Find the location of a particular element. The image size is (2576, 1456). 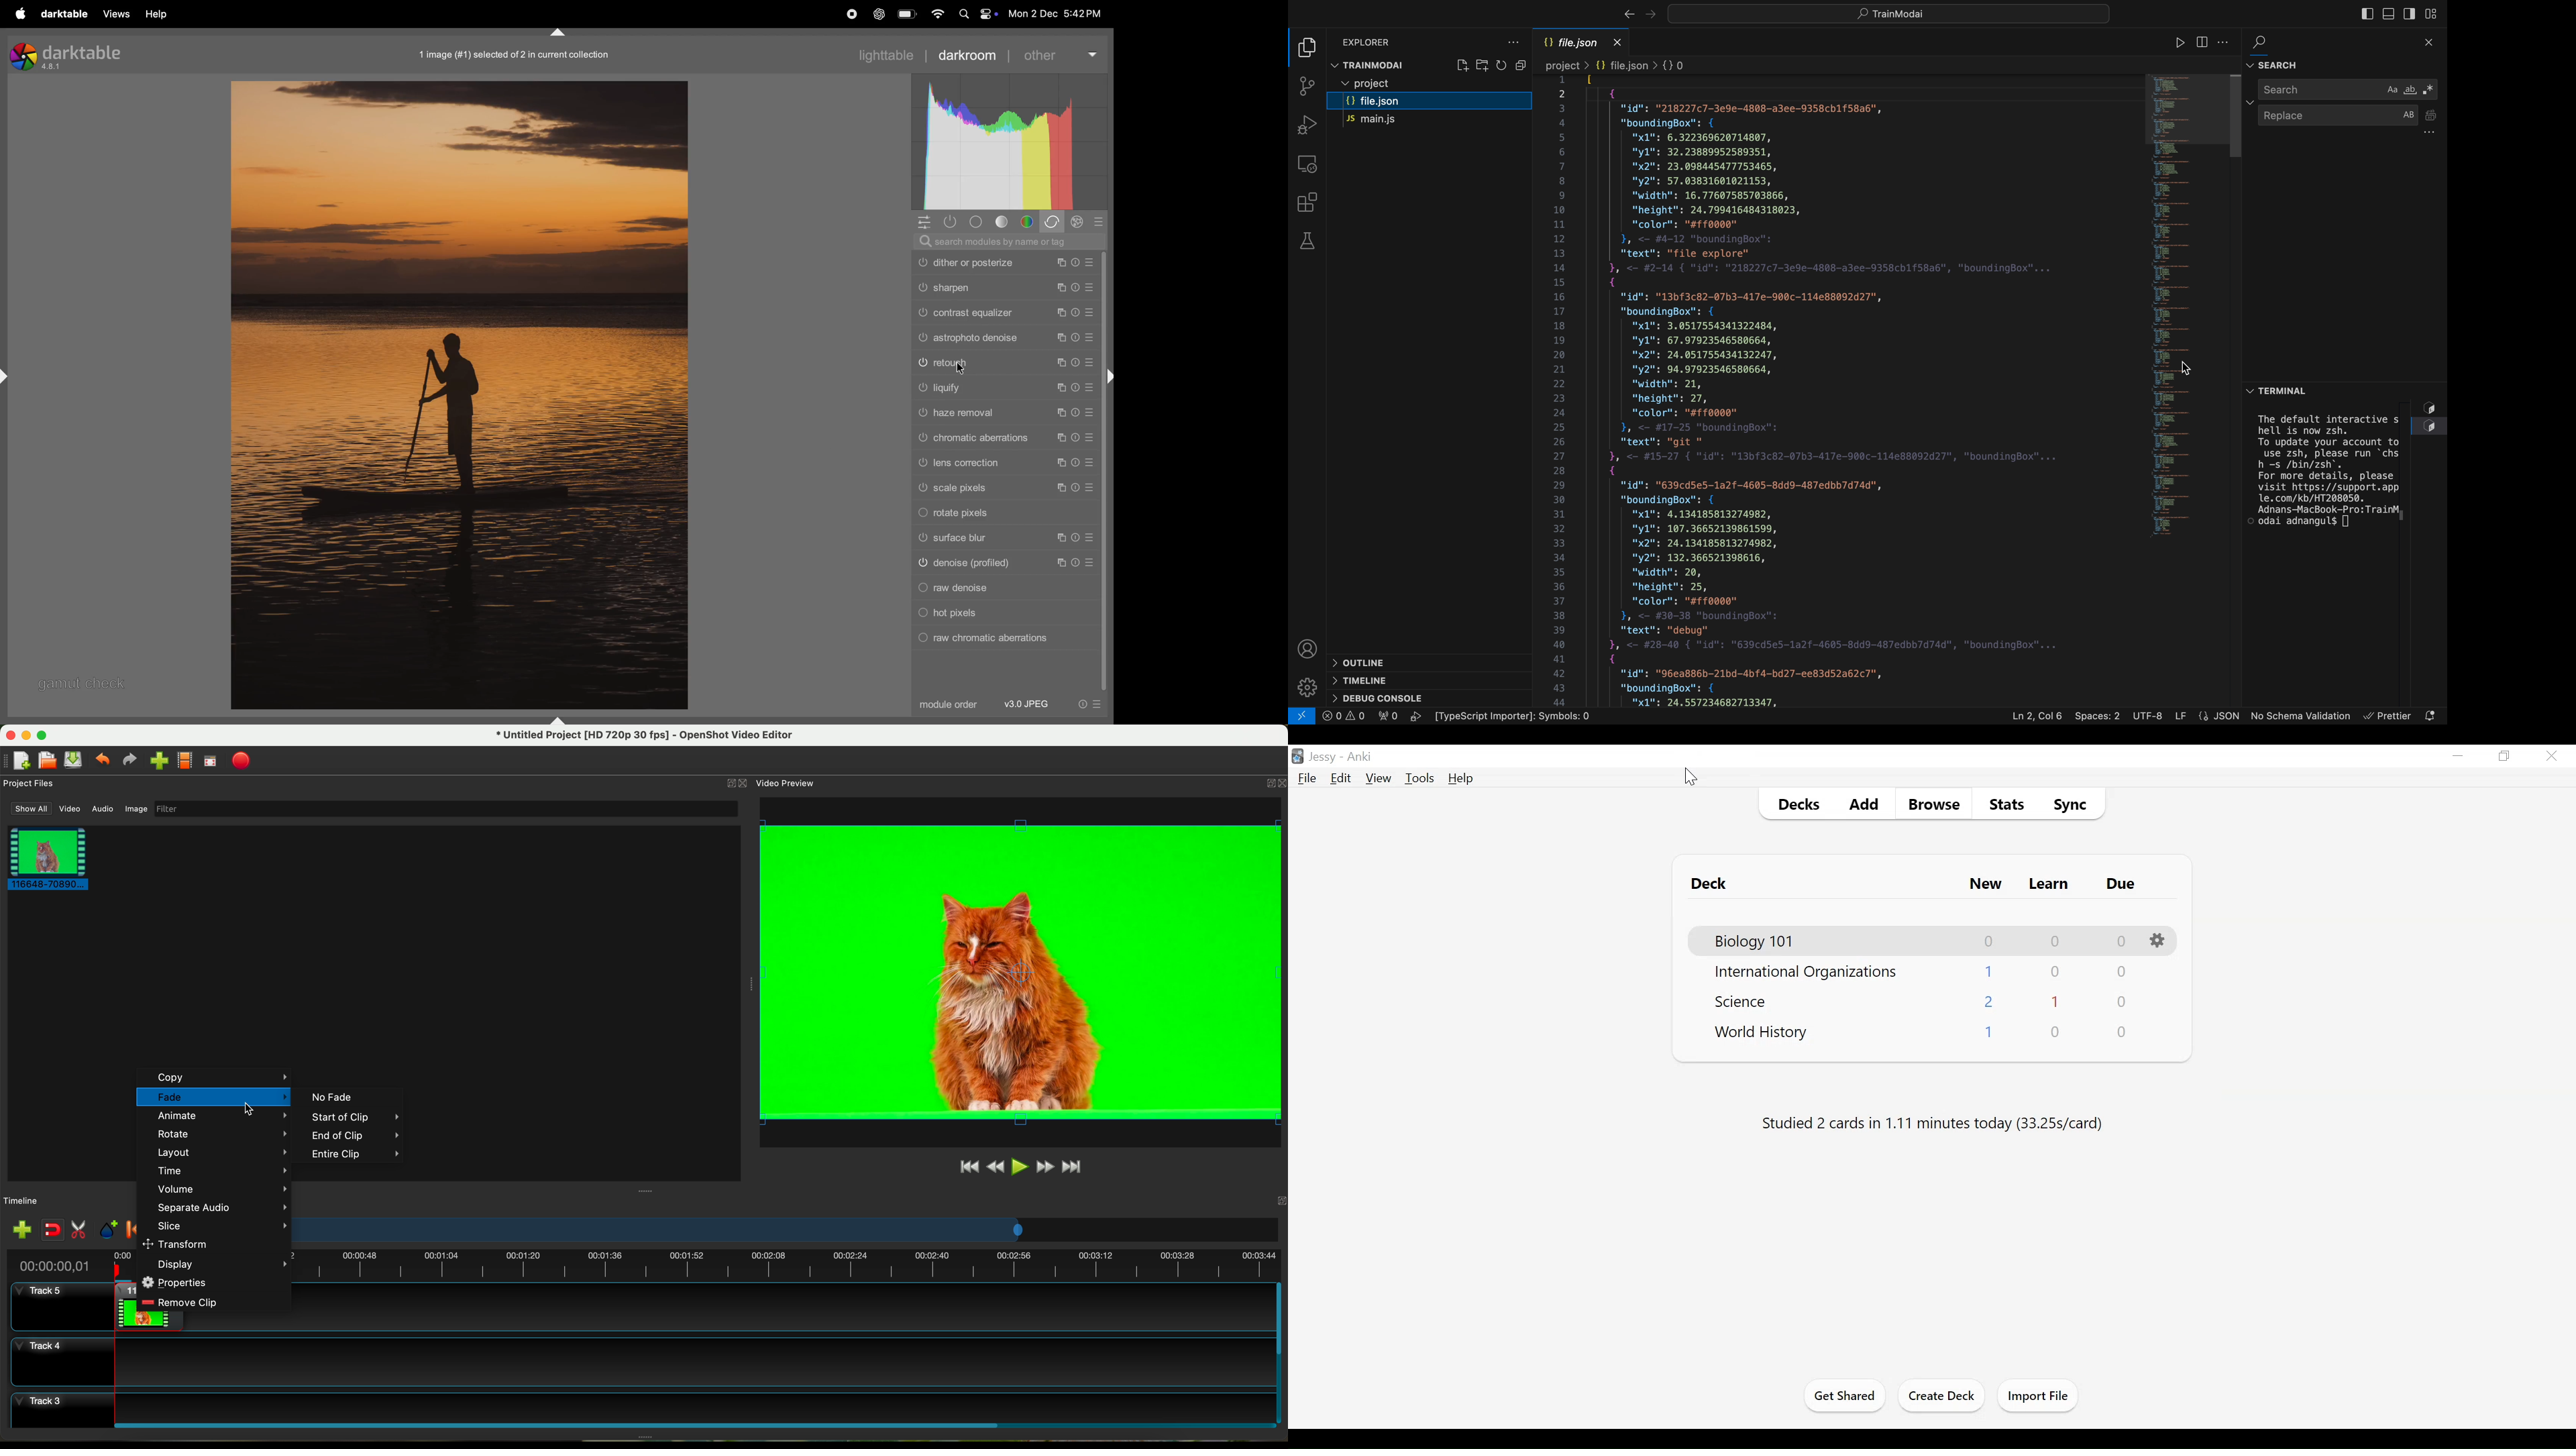

New Cards Count is located at coordinates (1988, 972).